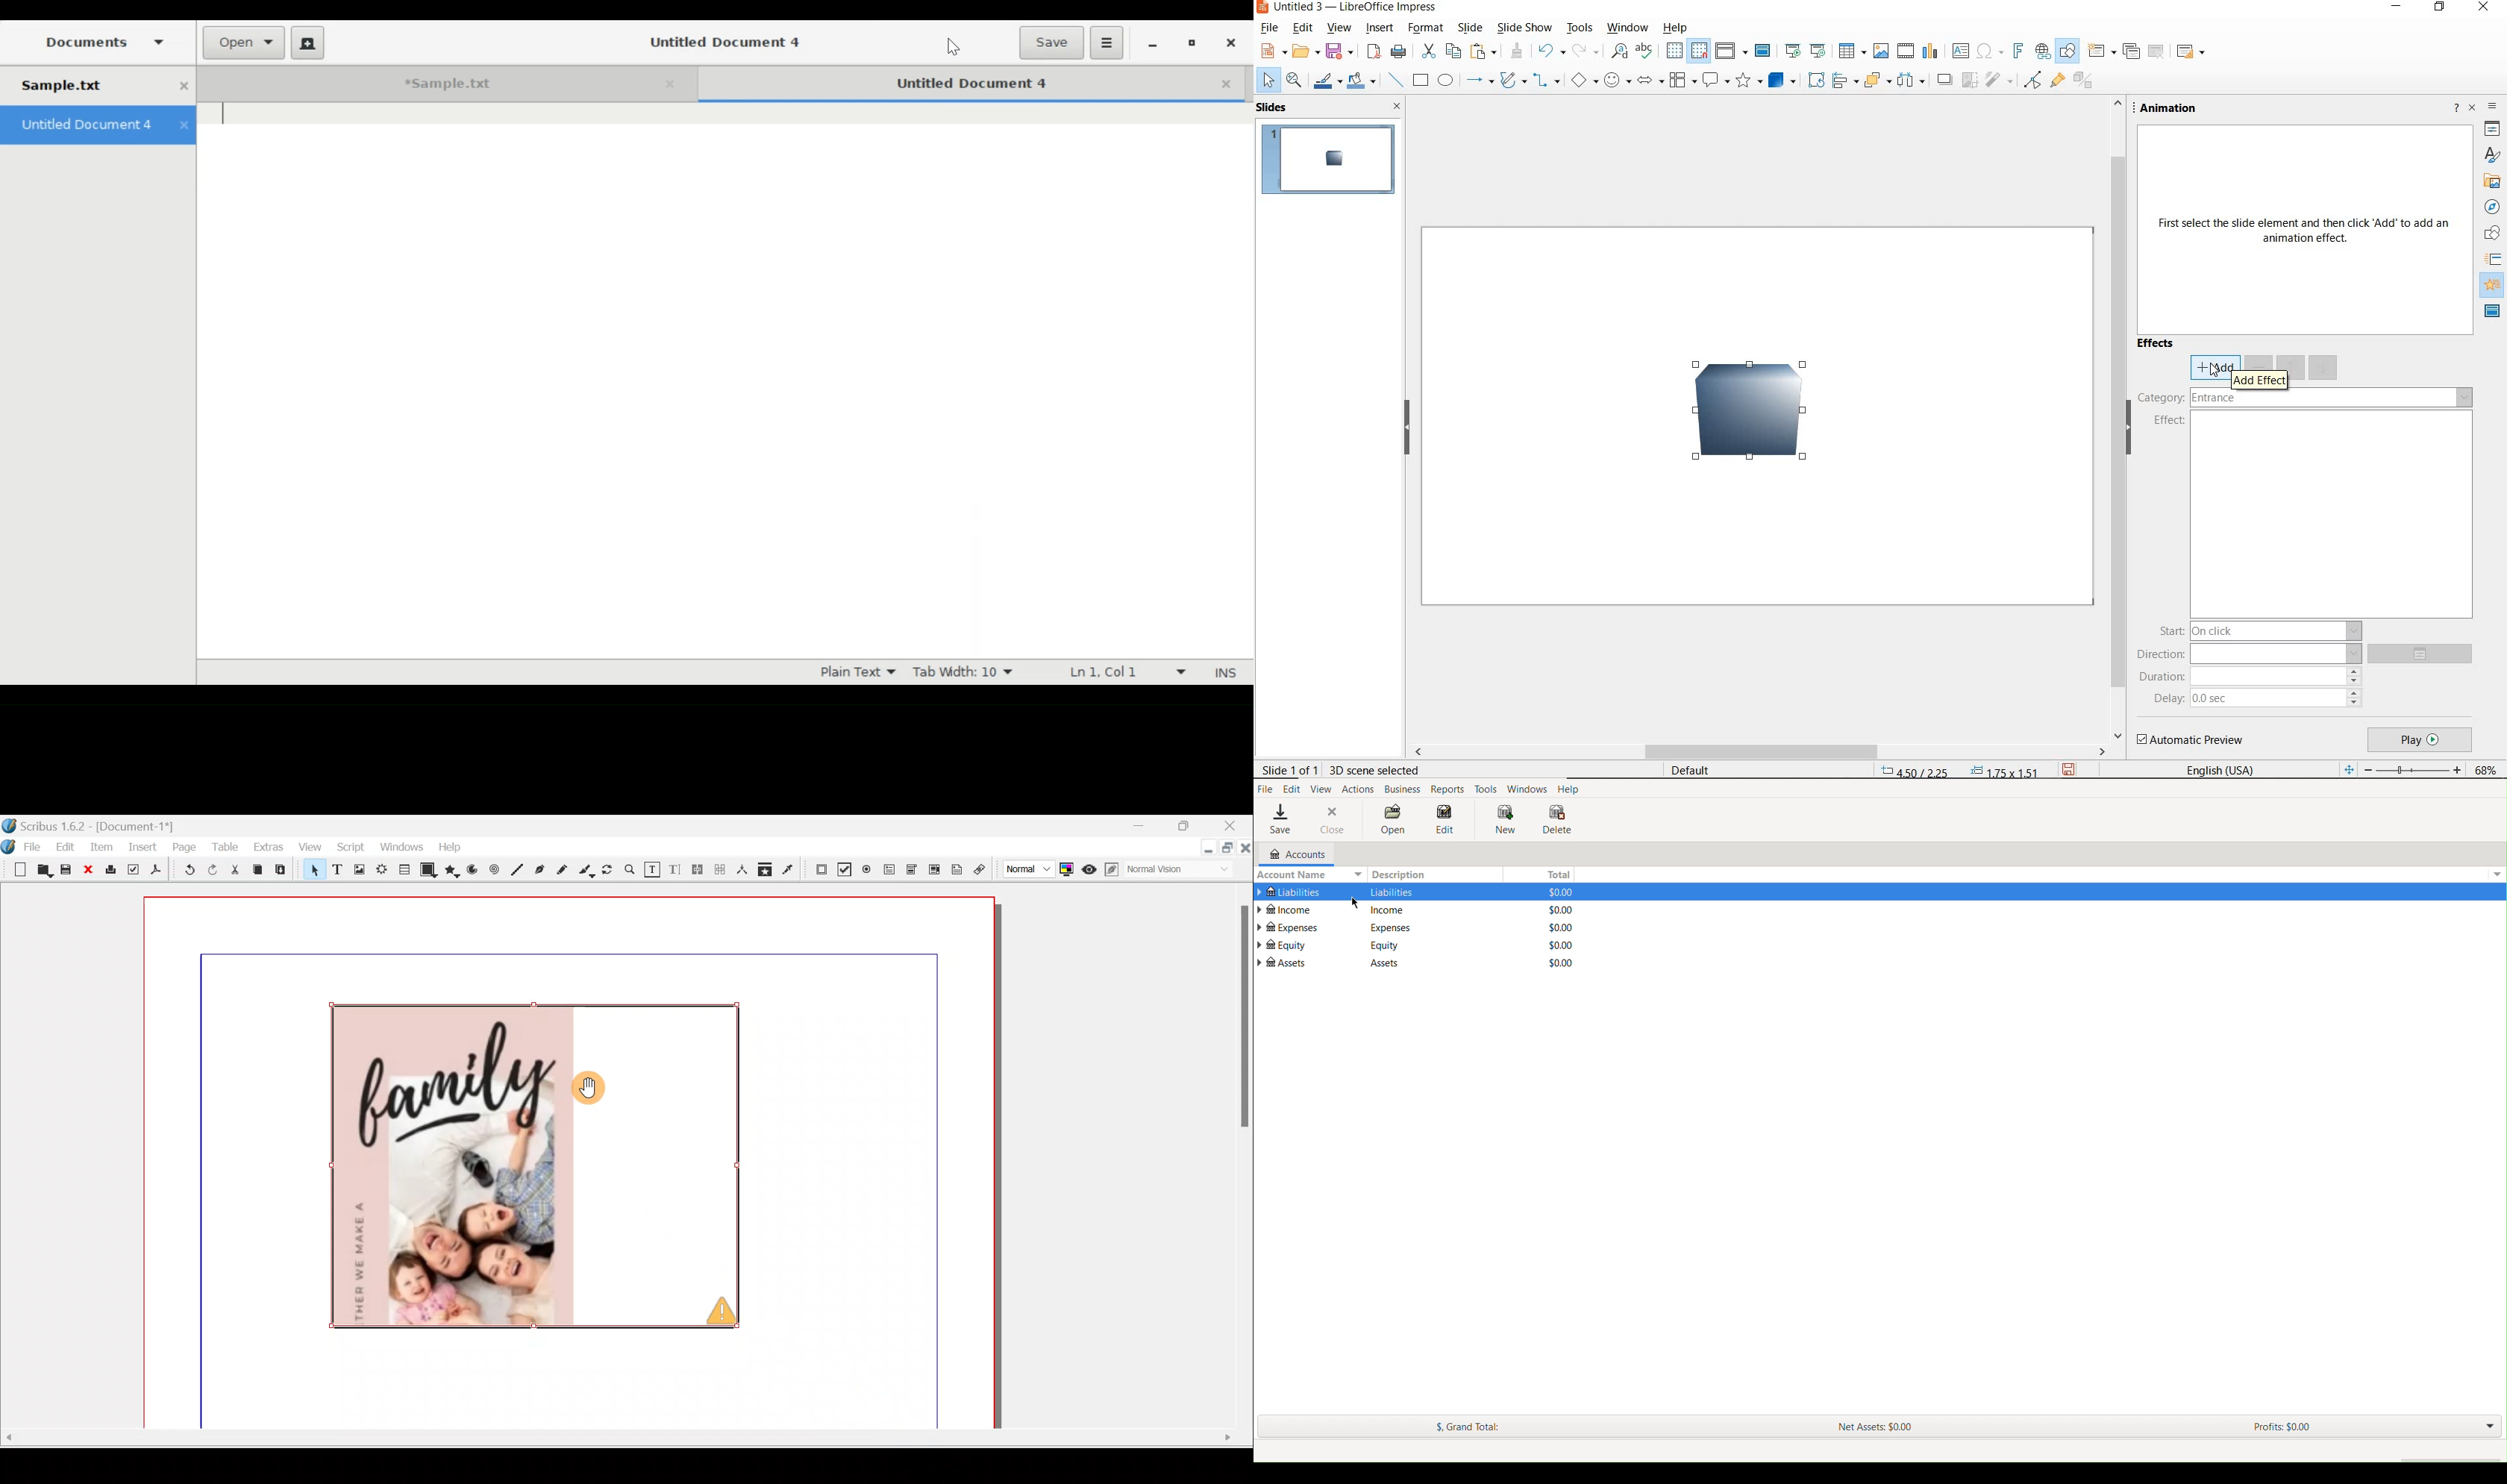  Describe the element at coordinates (37, 846) in the screenshot. I see `File` at that location.